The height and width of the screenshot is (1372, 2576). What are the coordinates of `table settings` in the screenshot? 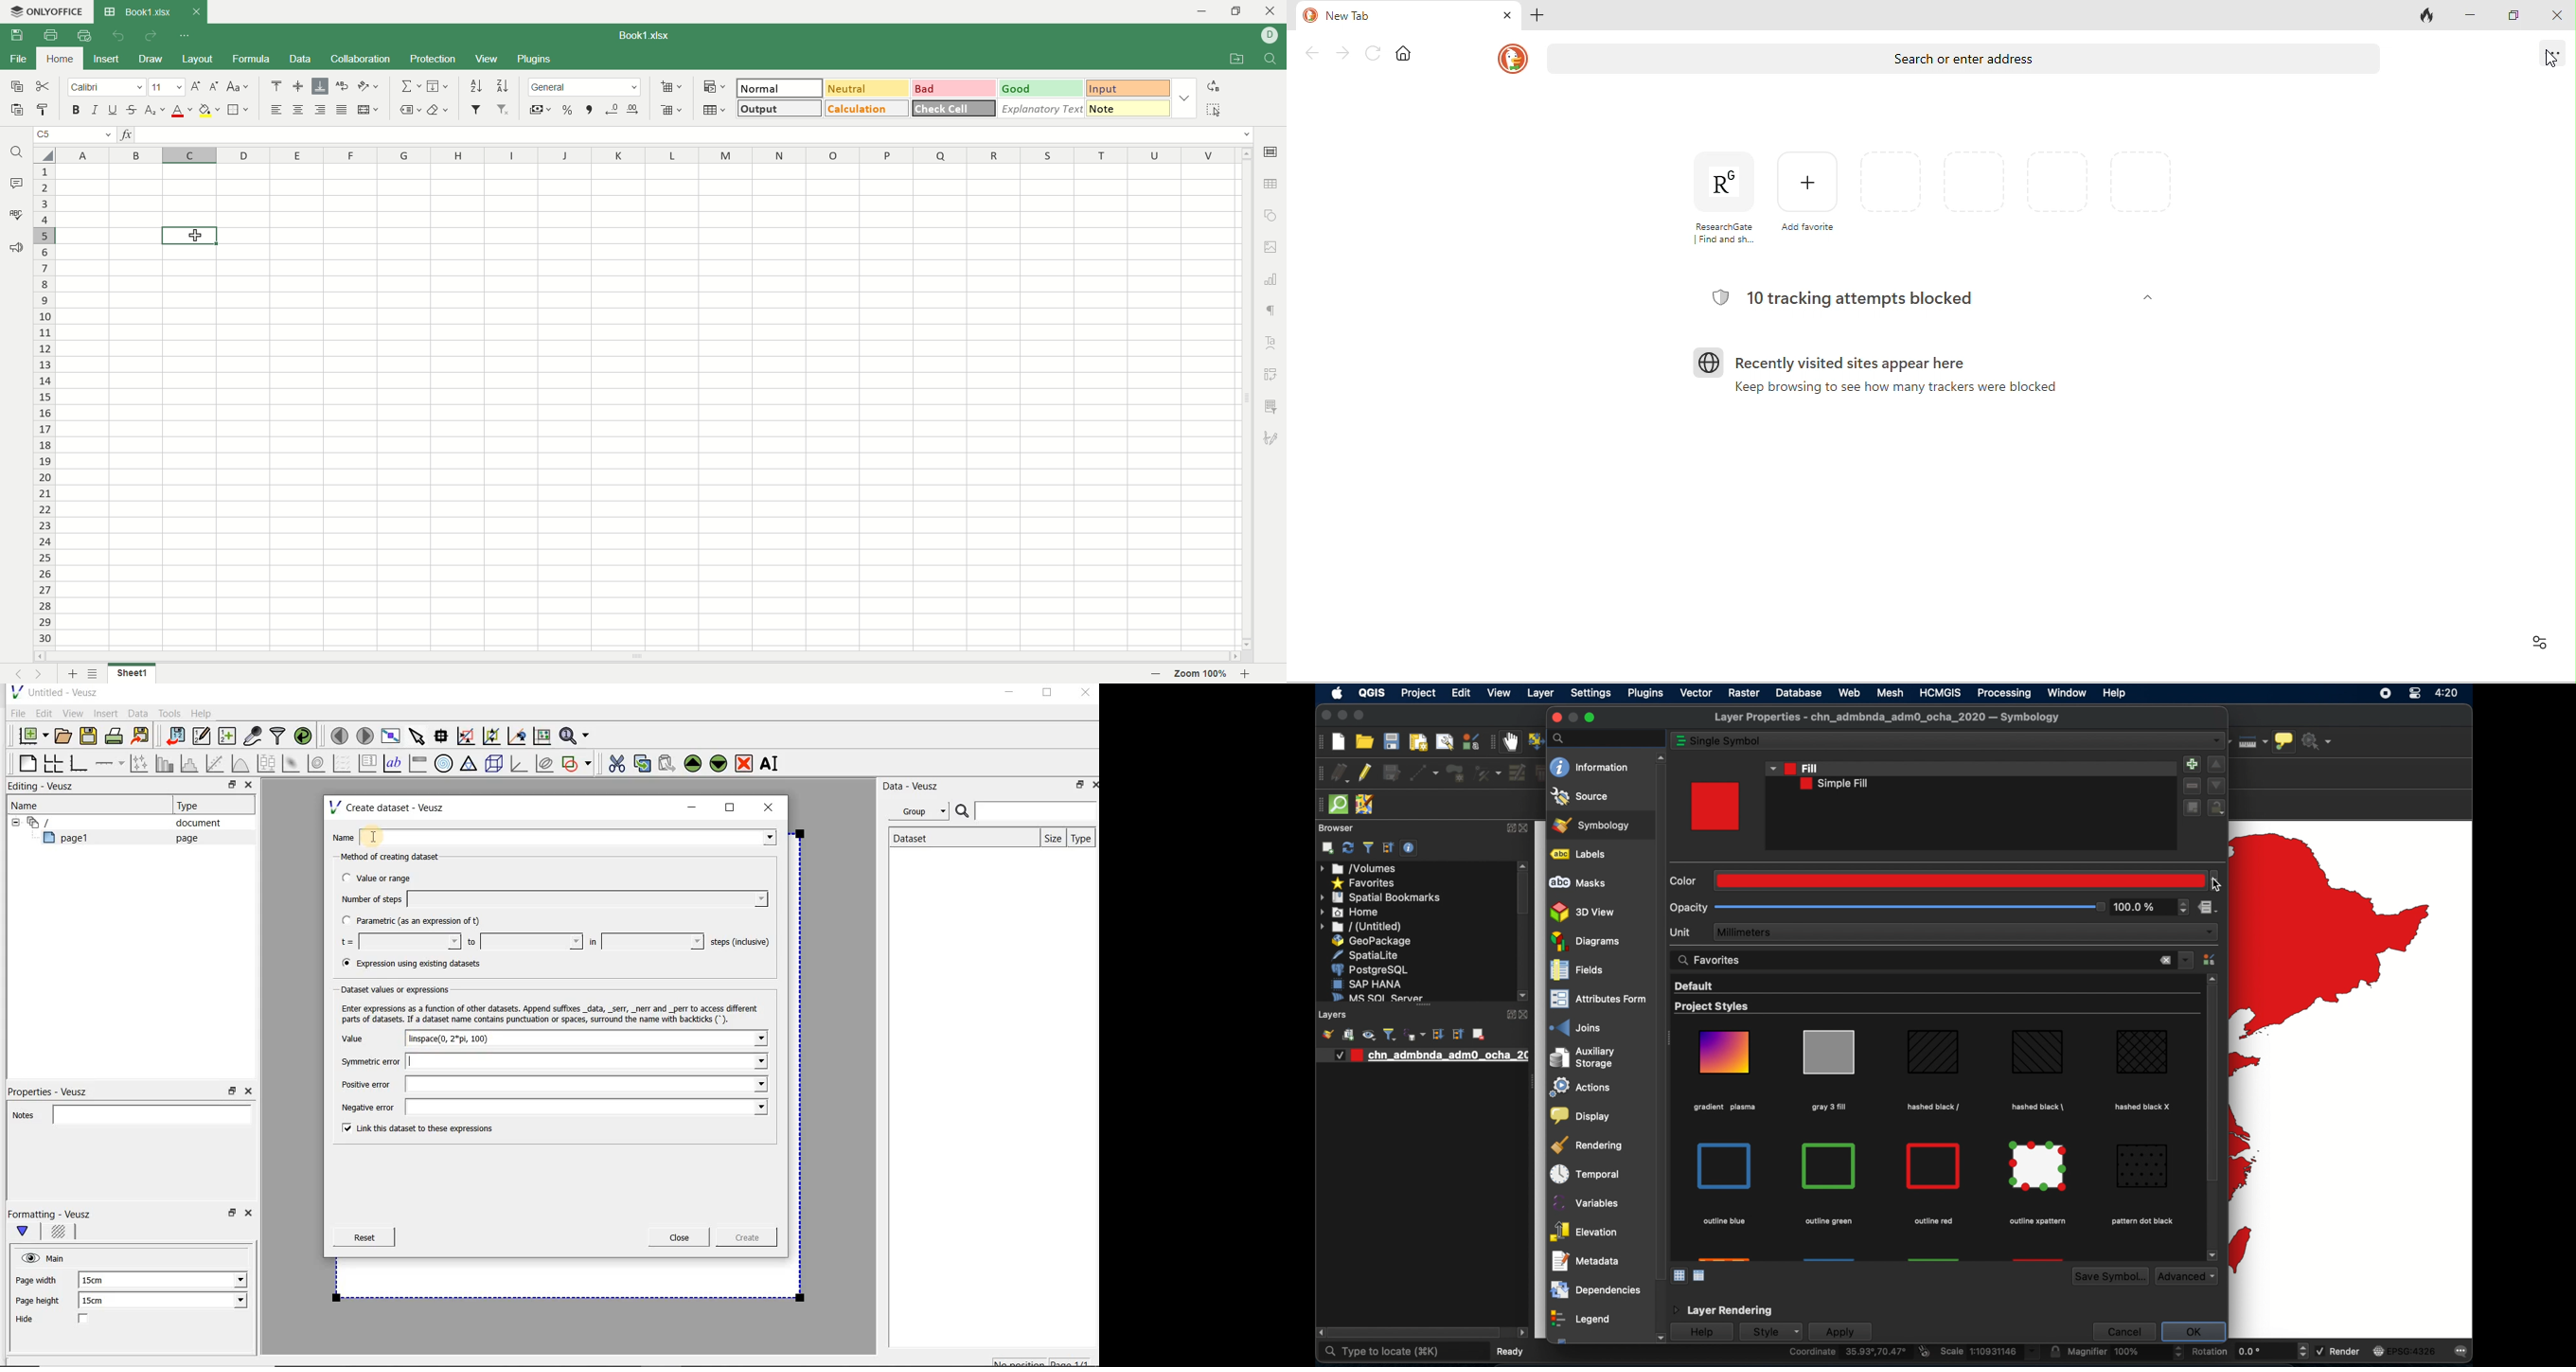 It's located at (1272, 185).